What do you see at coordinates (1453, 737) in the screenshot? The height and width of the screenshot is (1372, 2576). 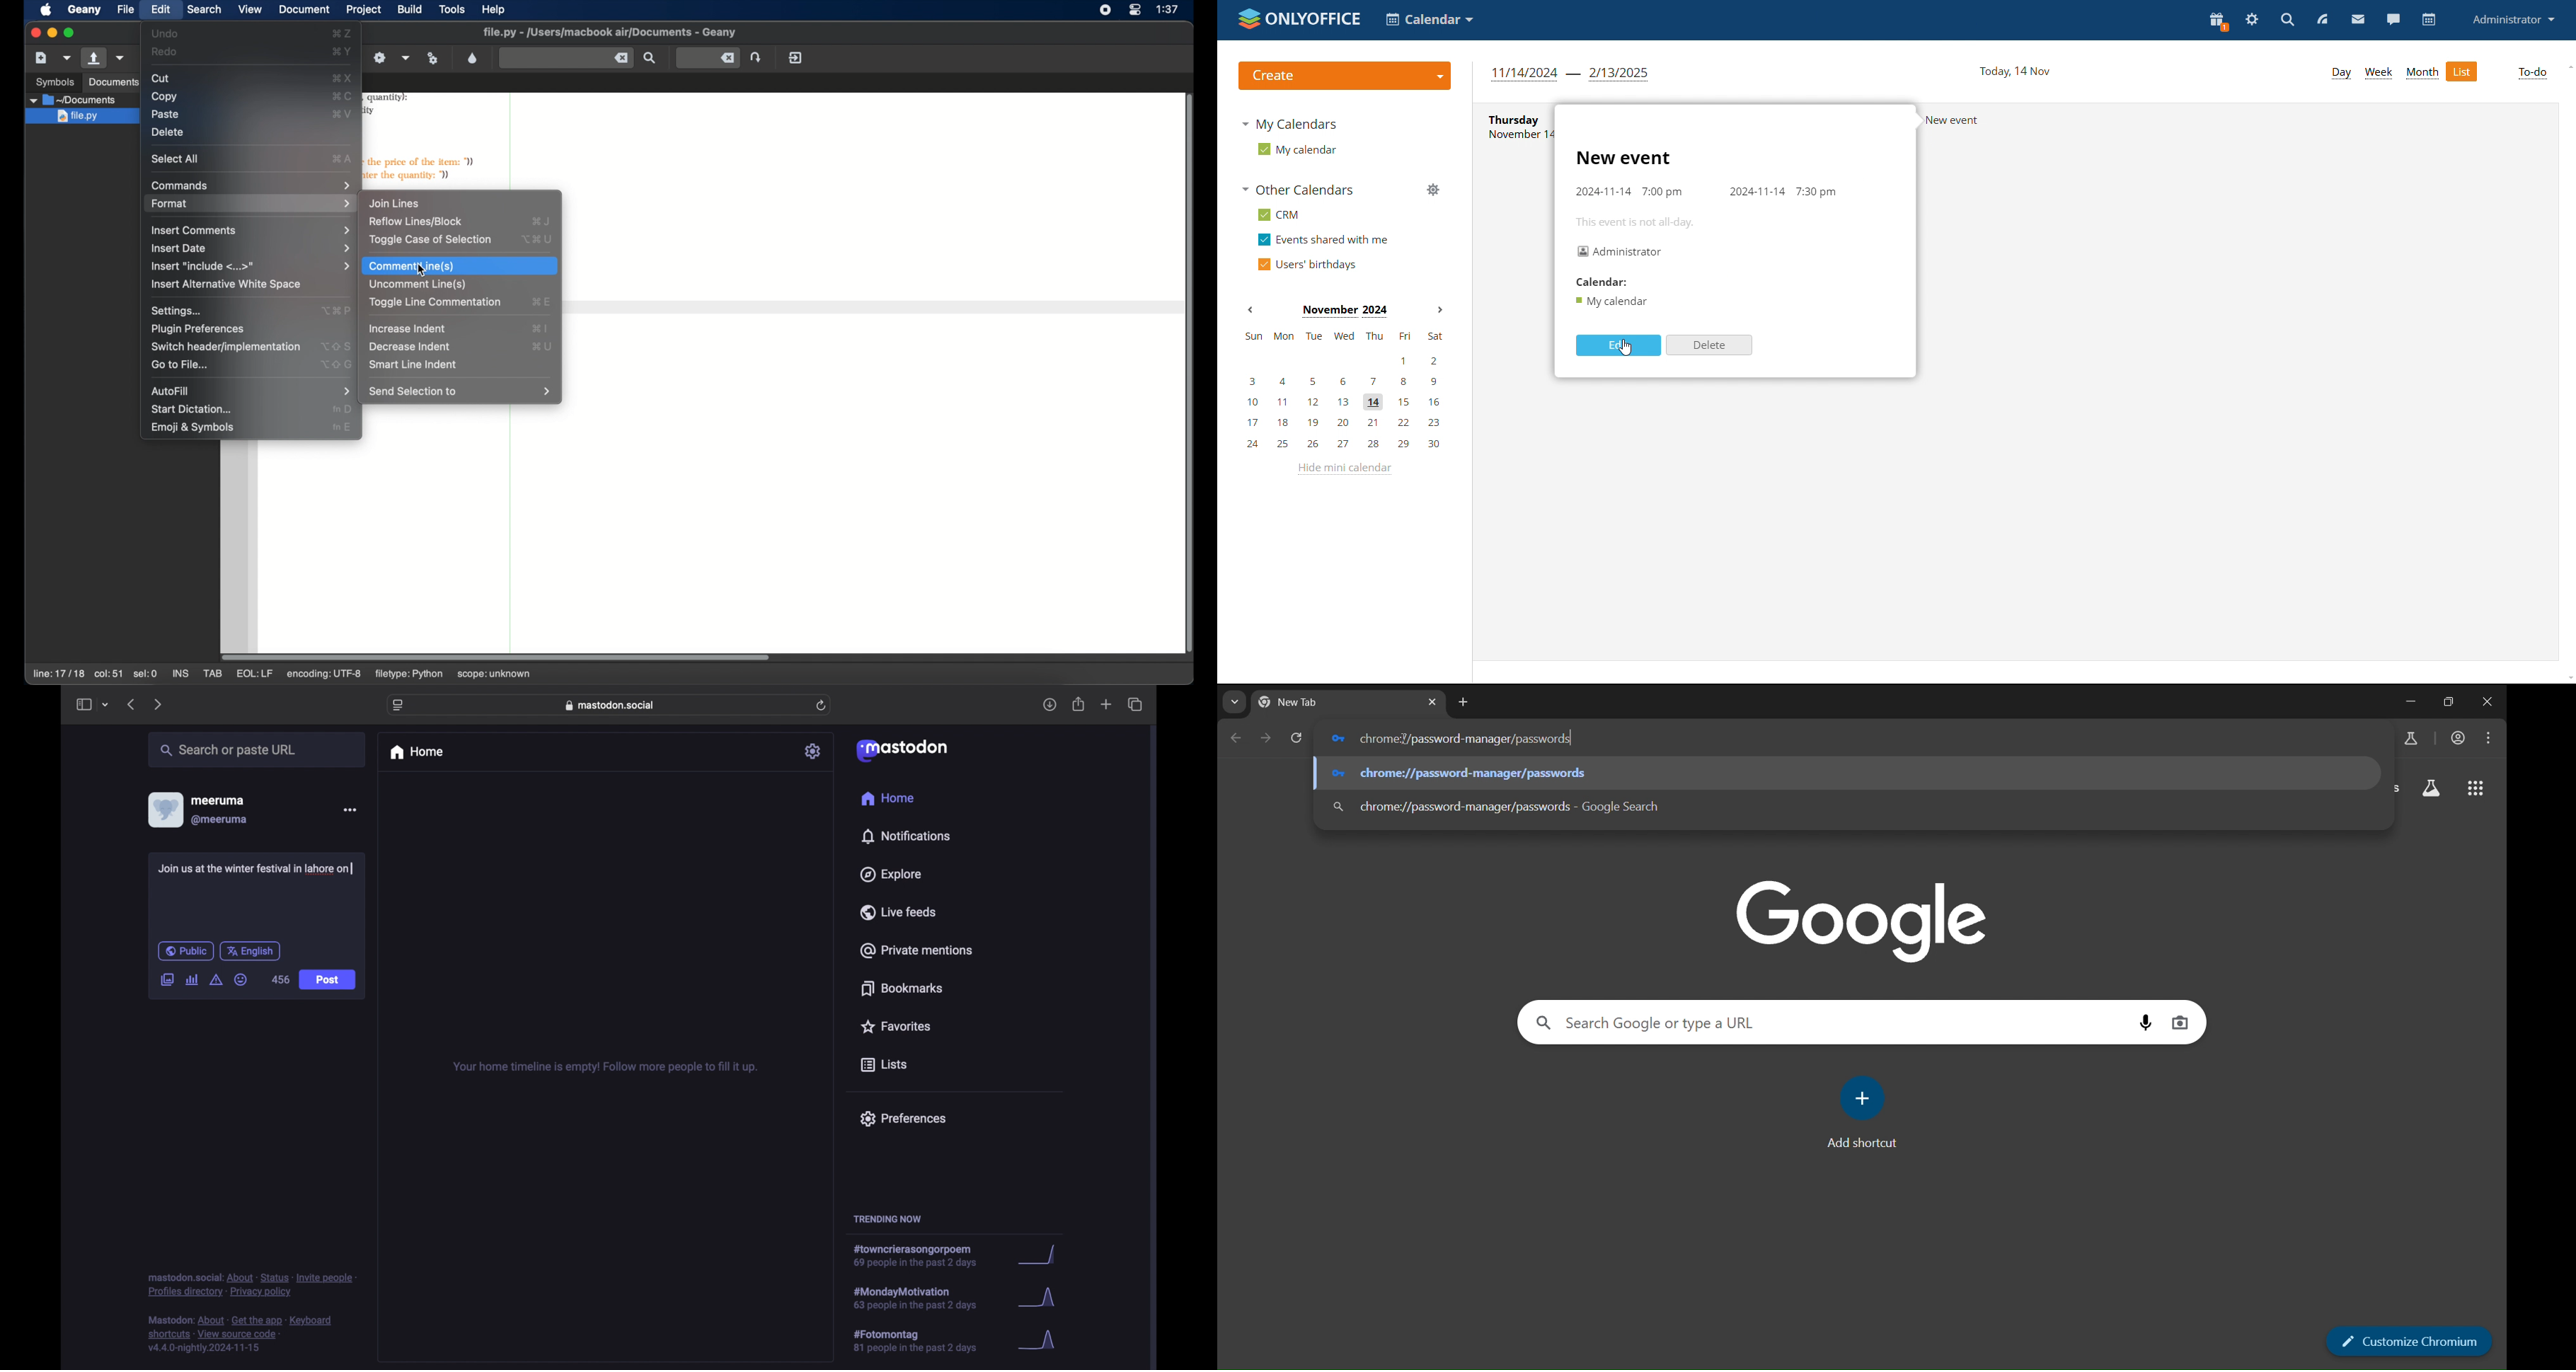 I see `chrome://password-manager/passwords` at bounding box center [1453, 737].